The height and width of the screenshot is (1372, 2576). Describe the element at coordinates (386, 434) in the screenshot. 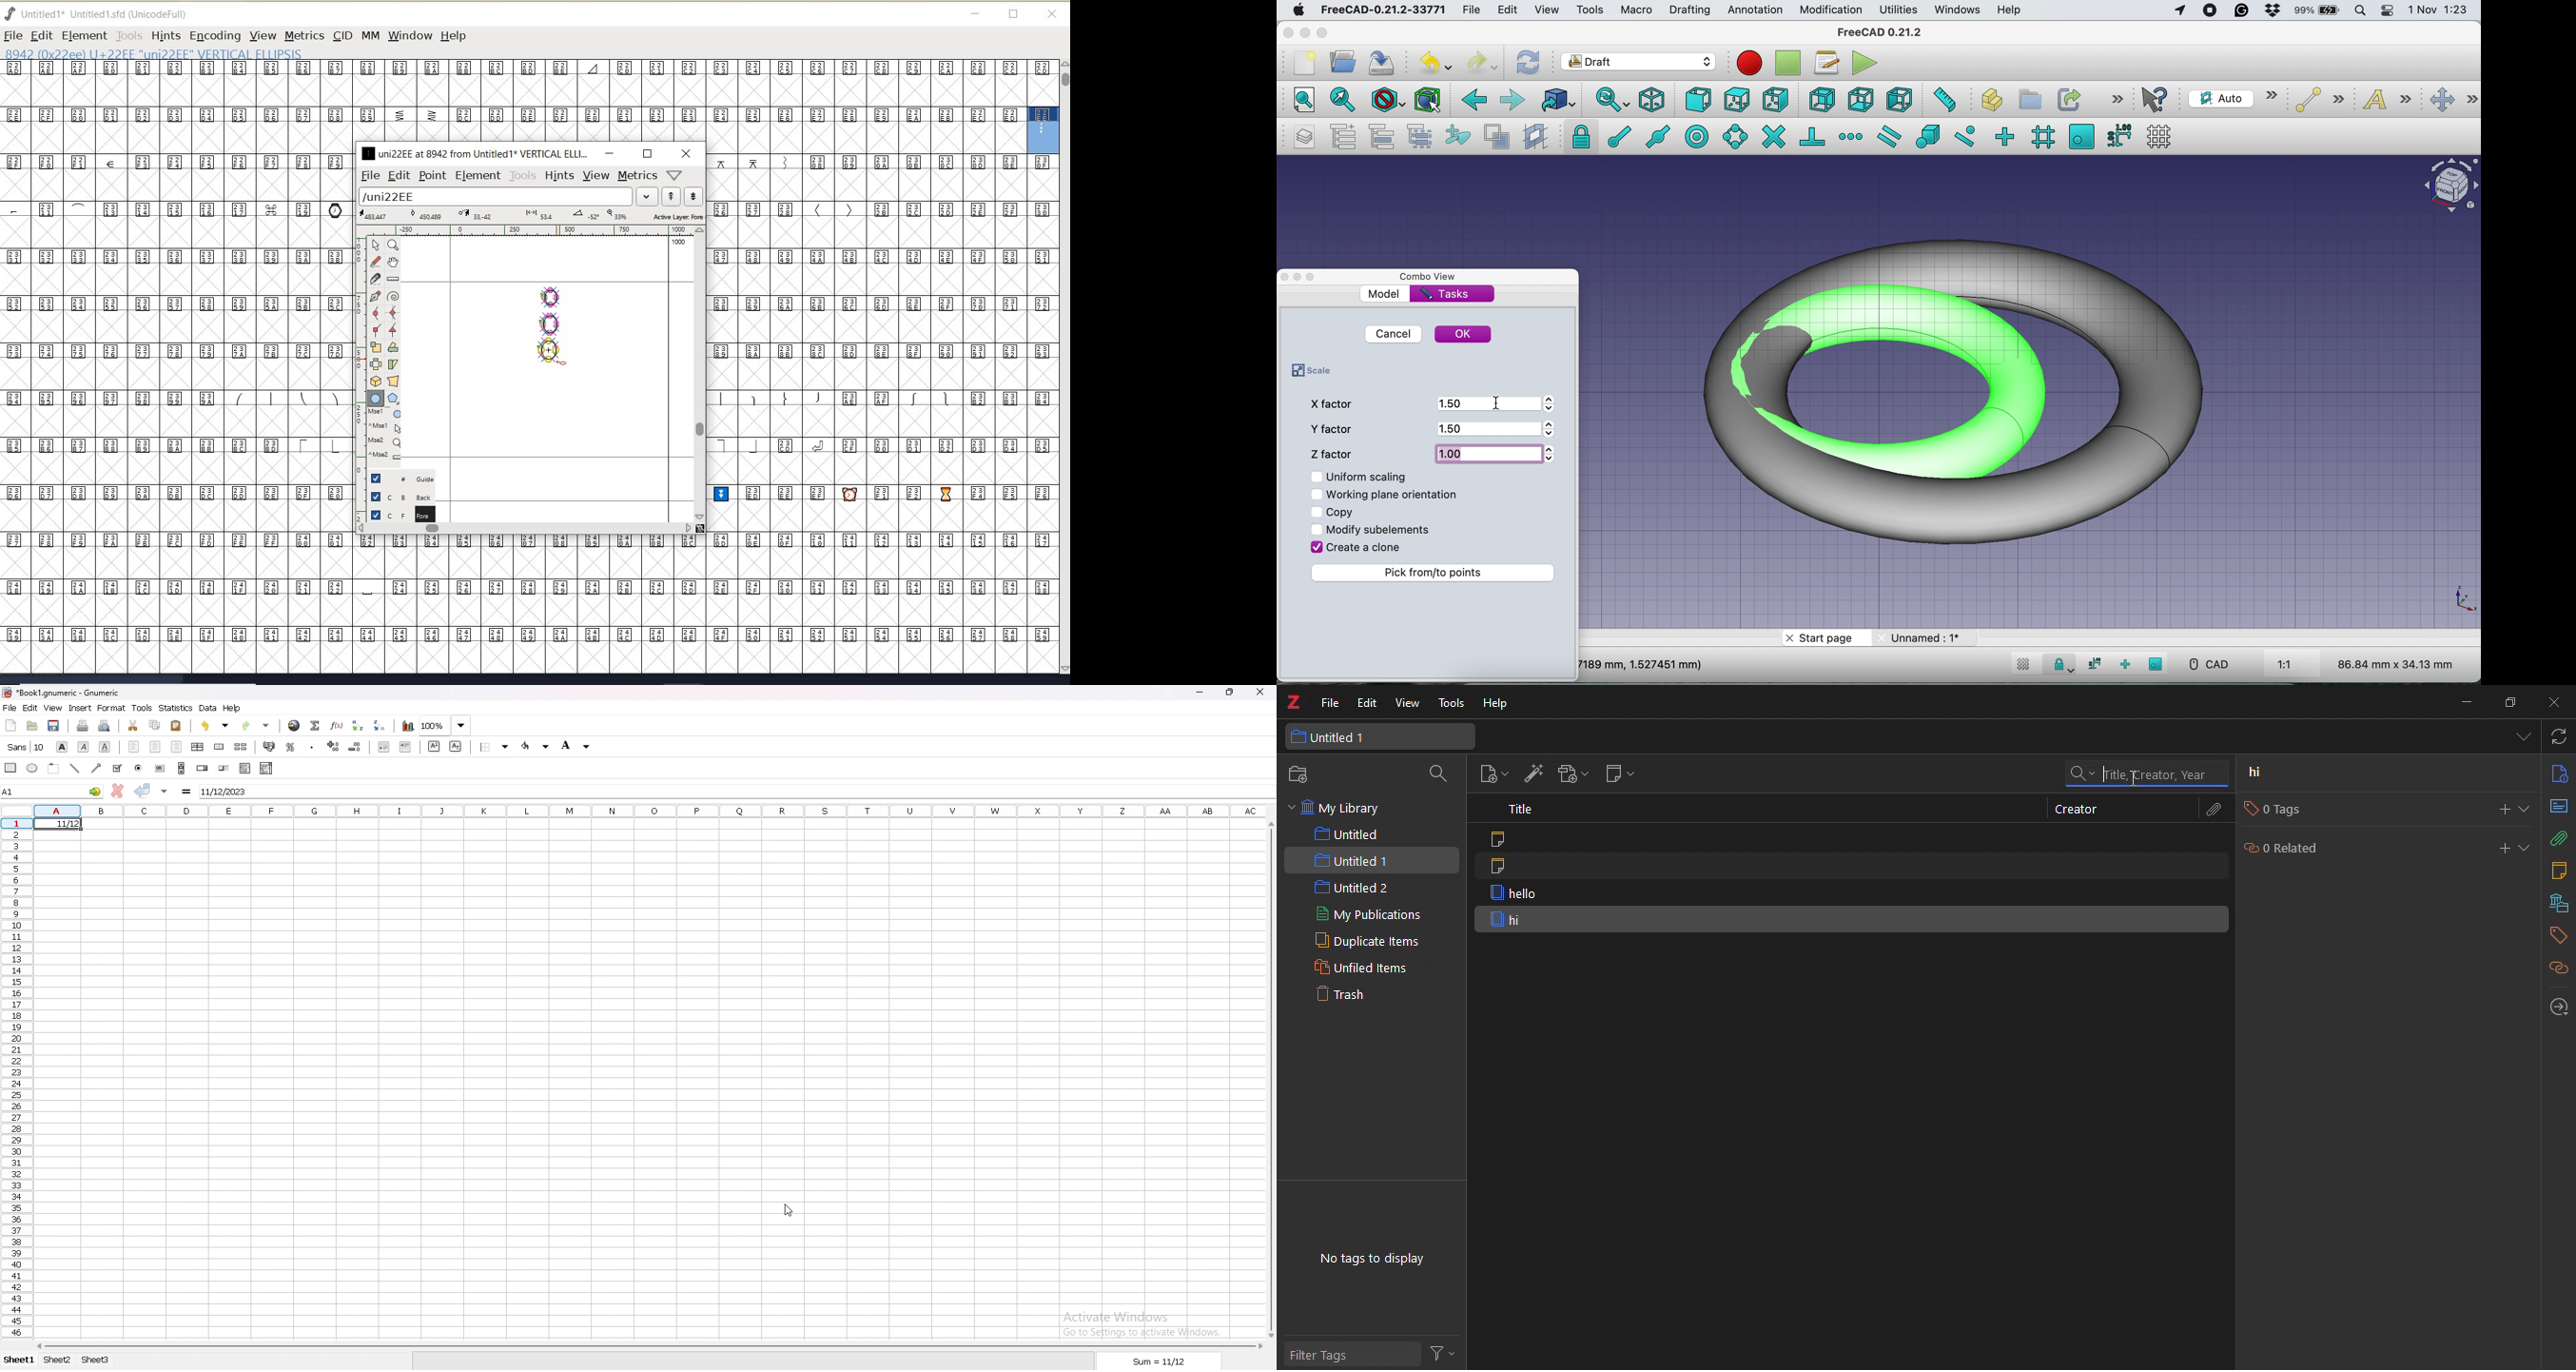

I see `cursor events on the open new outline window` at that location.